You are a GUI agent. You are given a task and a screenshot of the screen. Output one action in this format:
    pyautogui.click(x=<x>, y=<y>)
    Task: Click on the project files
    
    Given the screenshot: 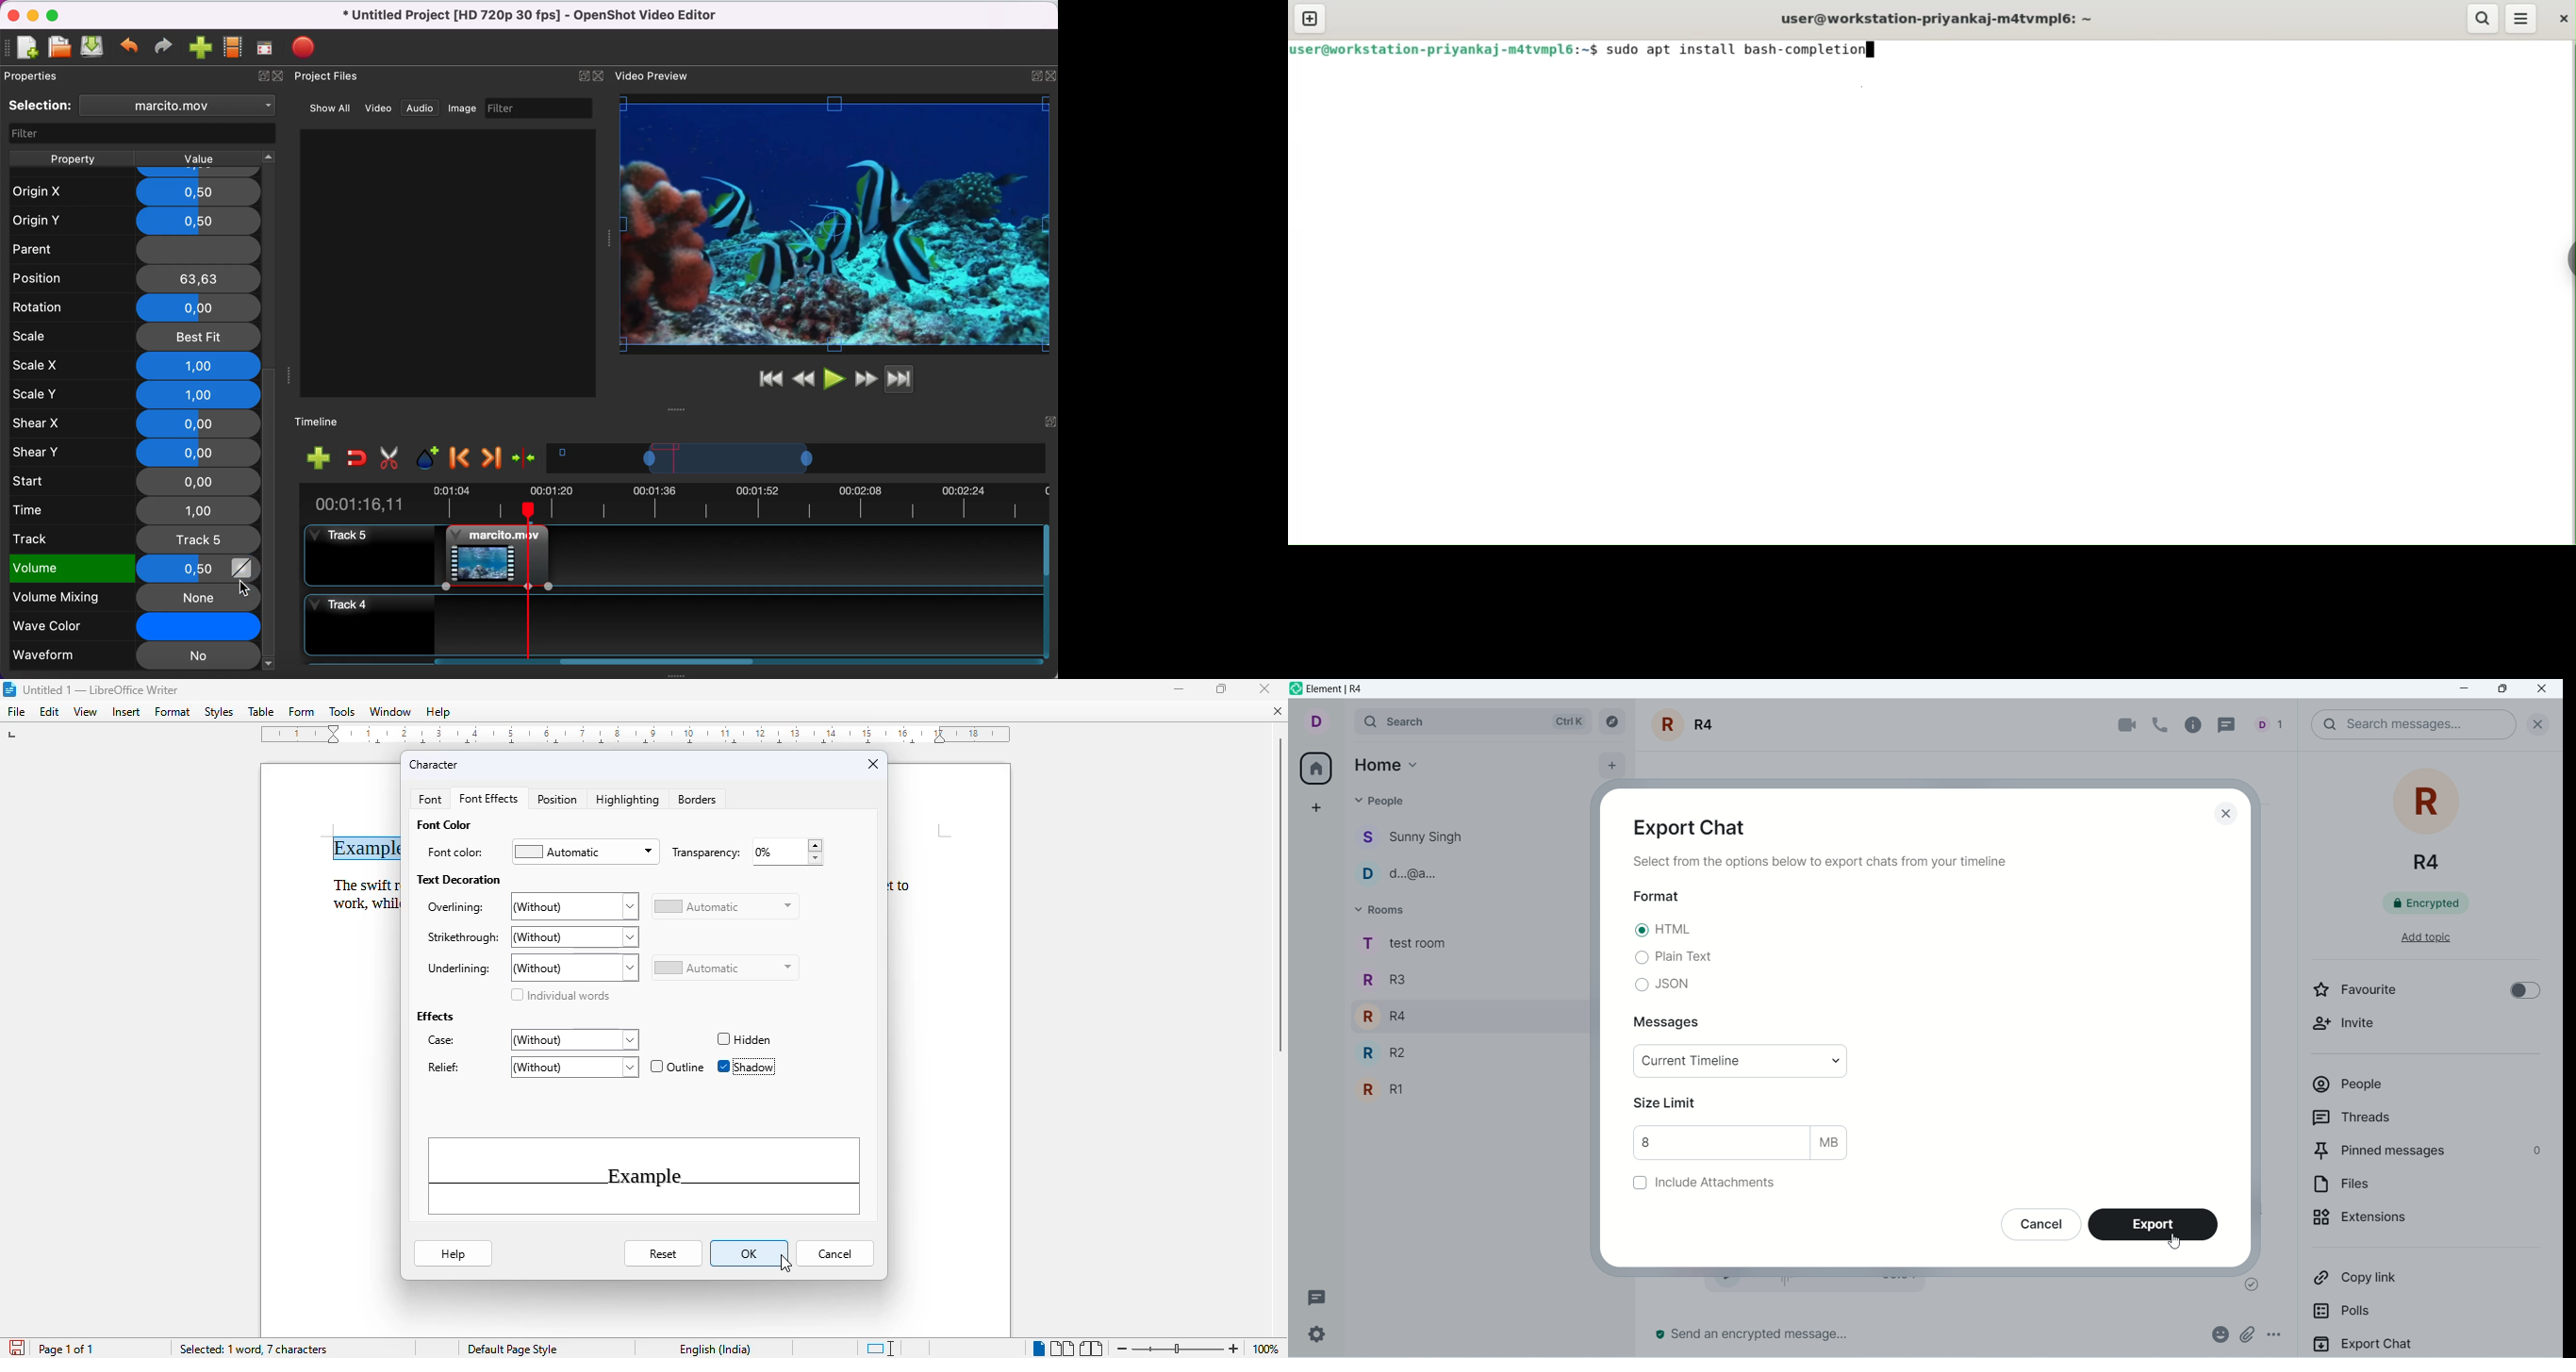 What is the action you would take?
    pyautogui.click(x=336, y=77)
    